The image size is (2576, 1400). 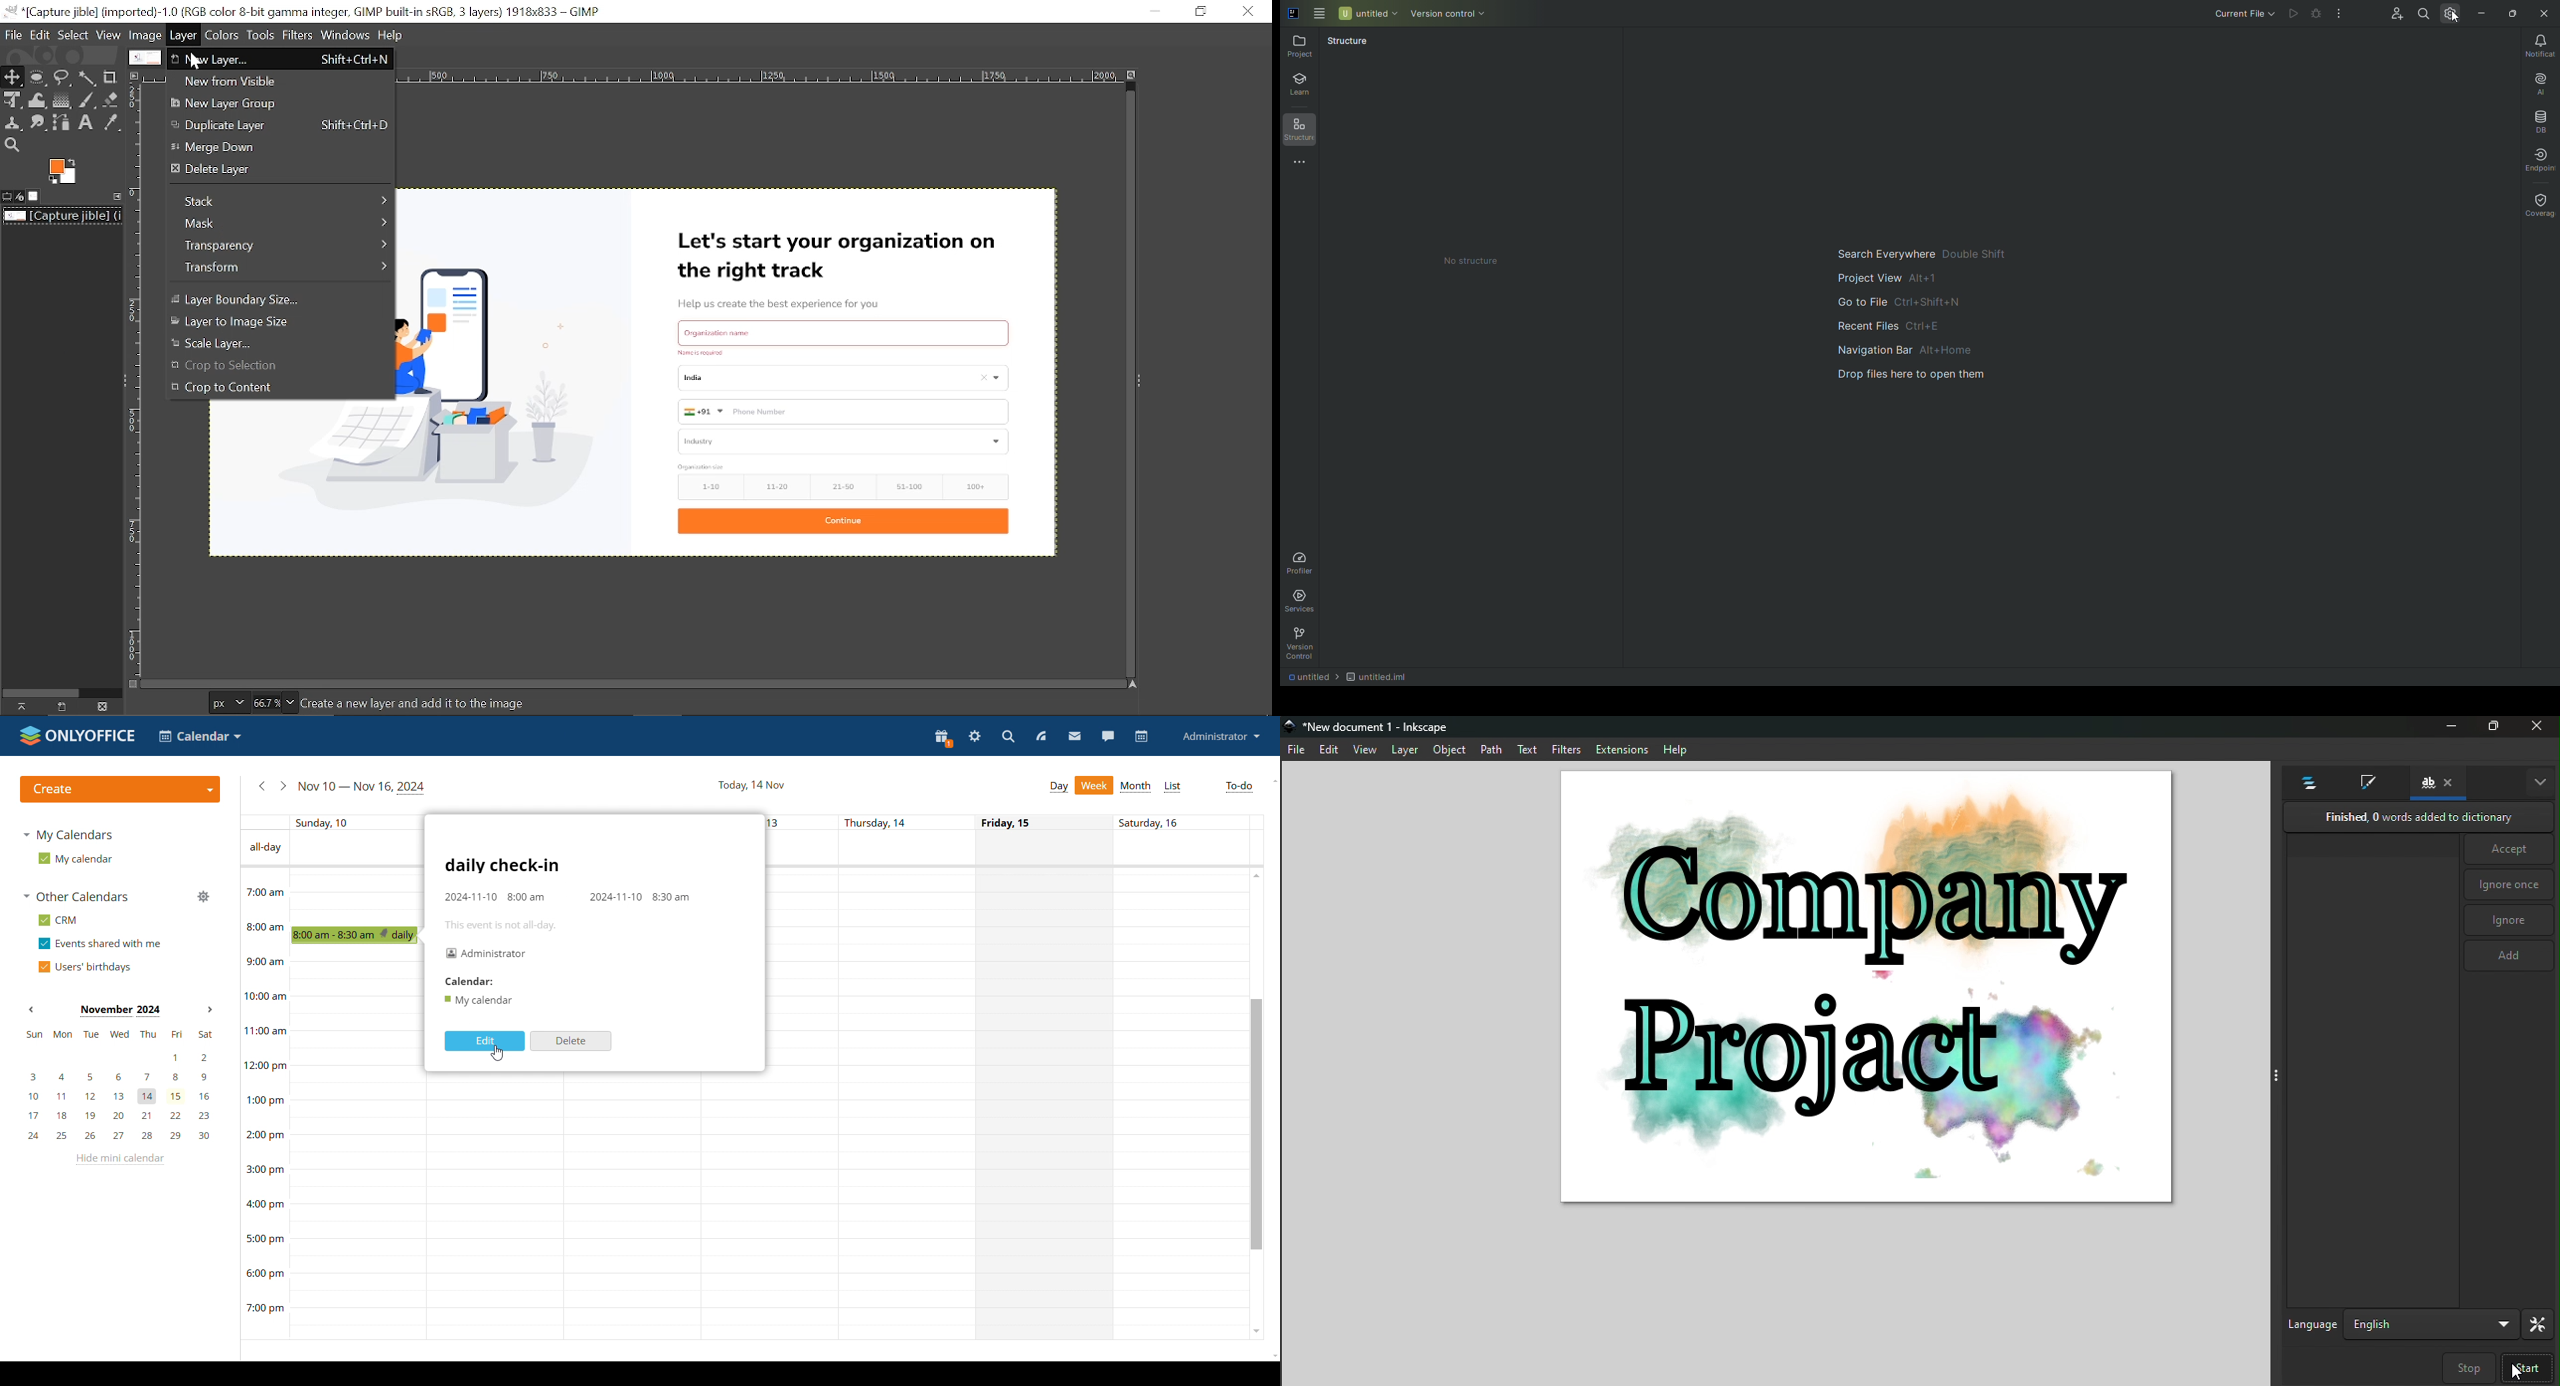 What do you see at coordinates (276, 81) in the screenshot?
I see `New from visible` at bounding box center [276, 81].